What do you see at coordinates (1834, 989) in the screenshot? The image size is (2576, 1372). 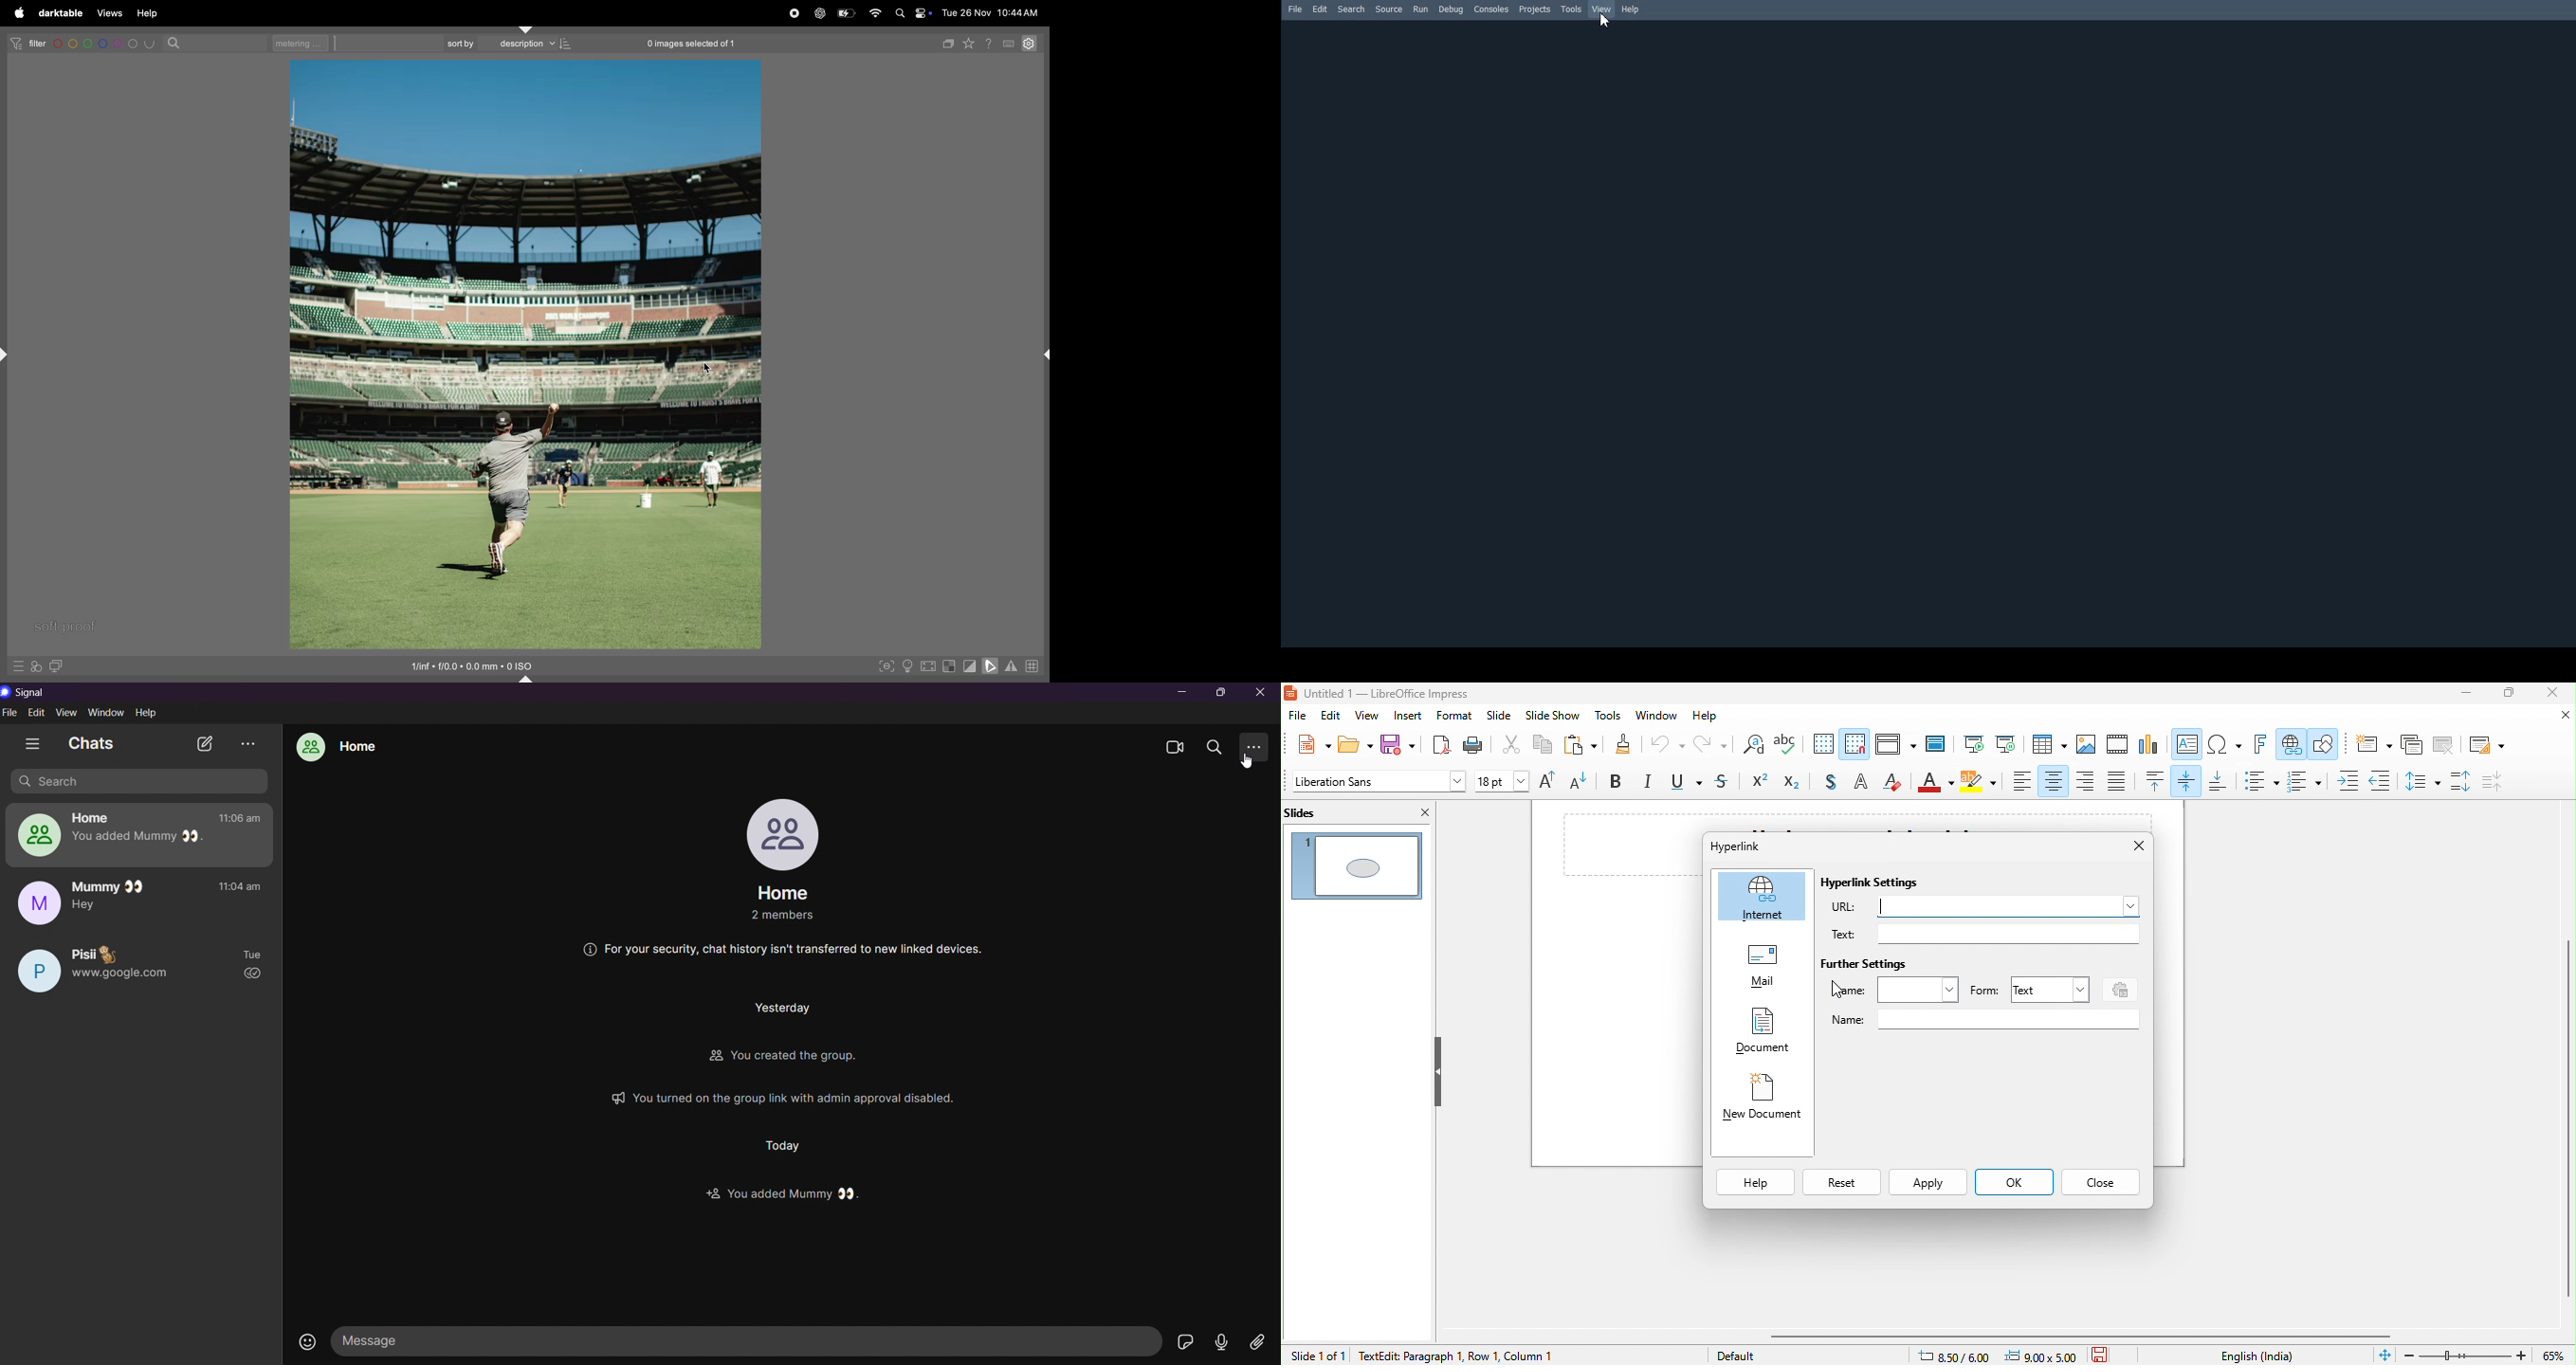 I see `cursor movement` at bounding box center [1834, 989].